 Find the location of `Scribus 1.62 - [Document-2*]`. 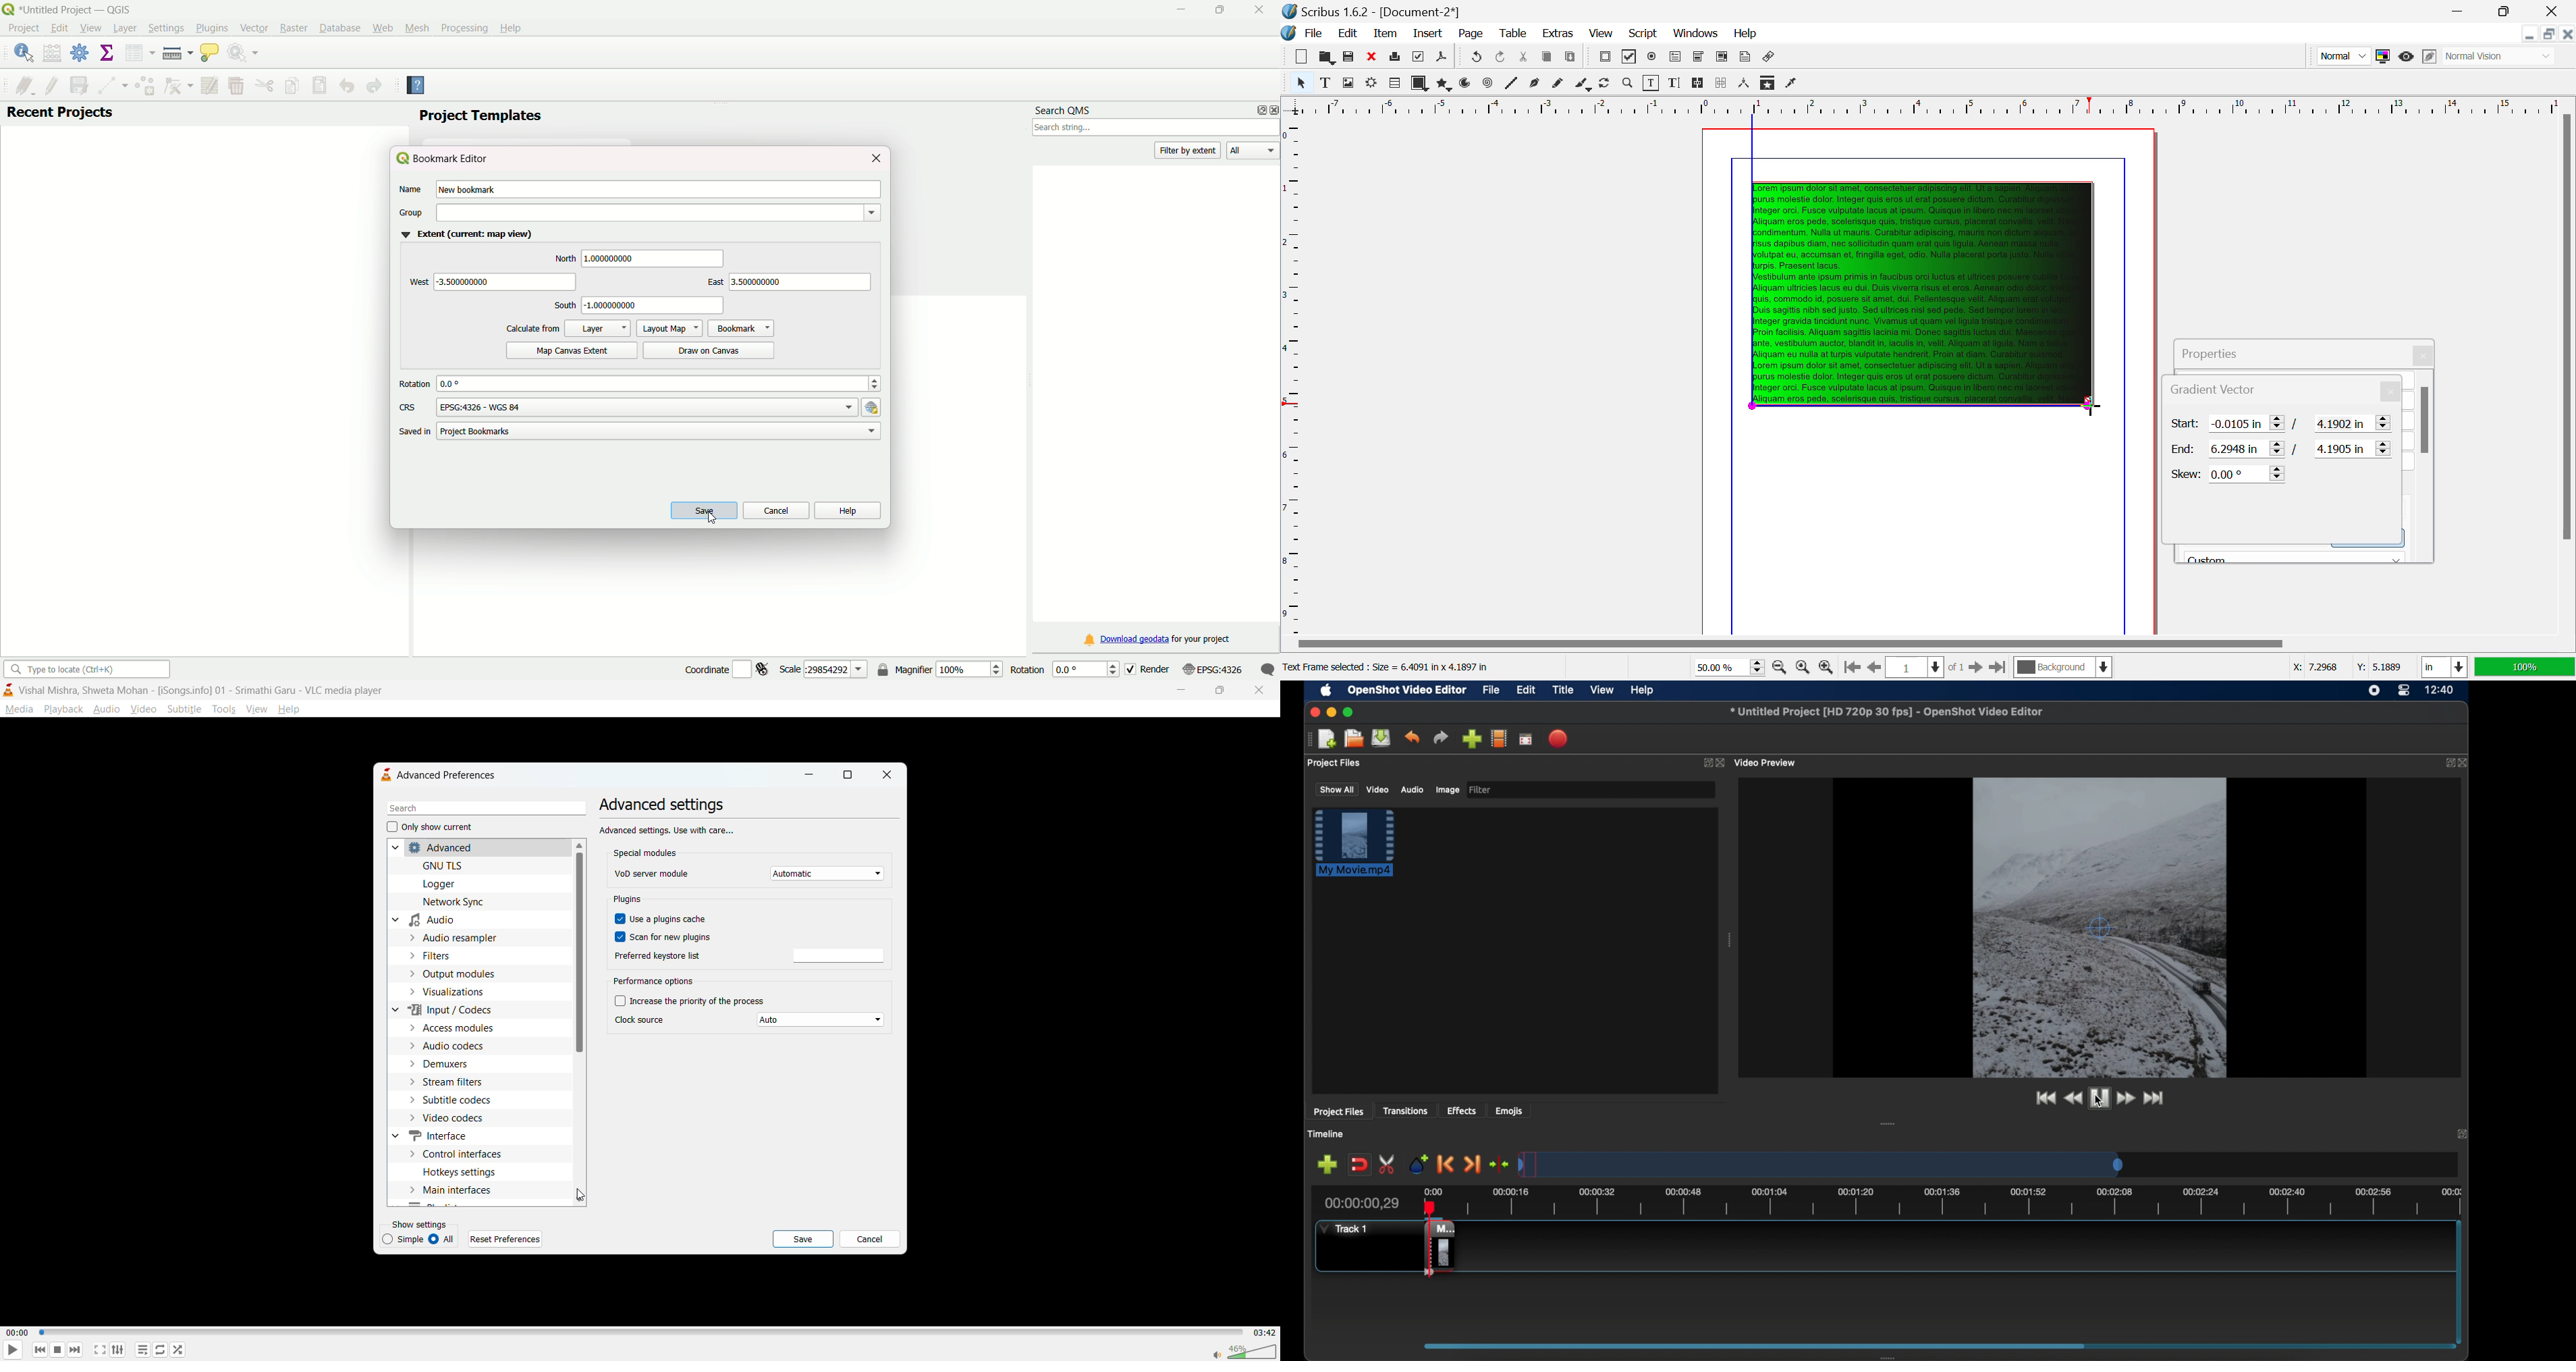

Scribus 1.62 - [Document-2*] is located at coordinates (1373, 11).